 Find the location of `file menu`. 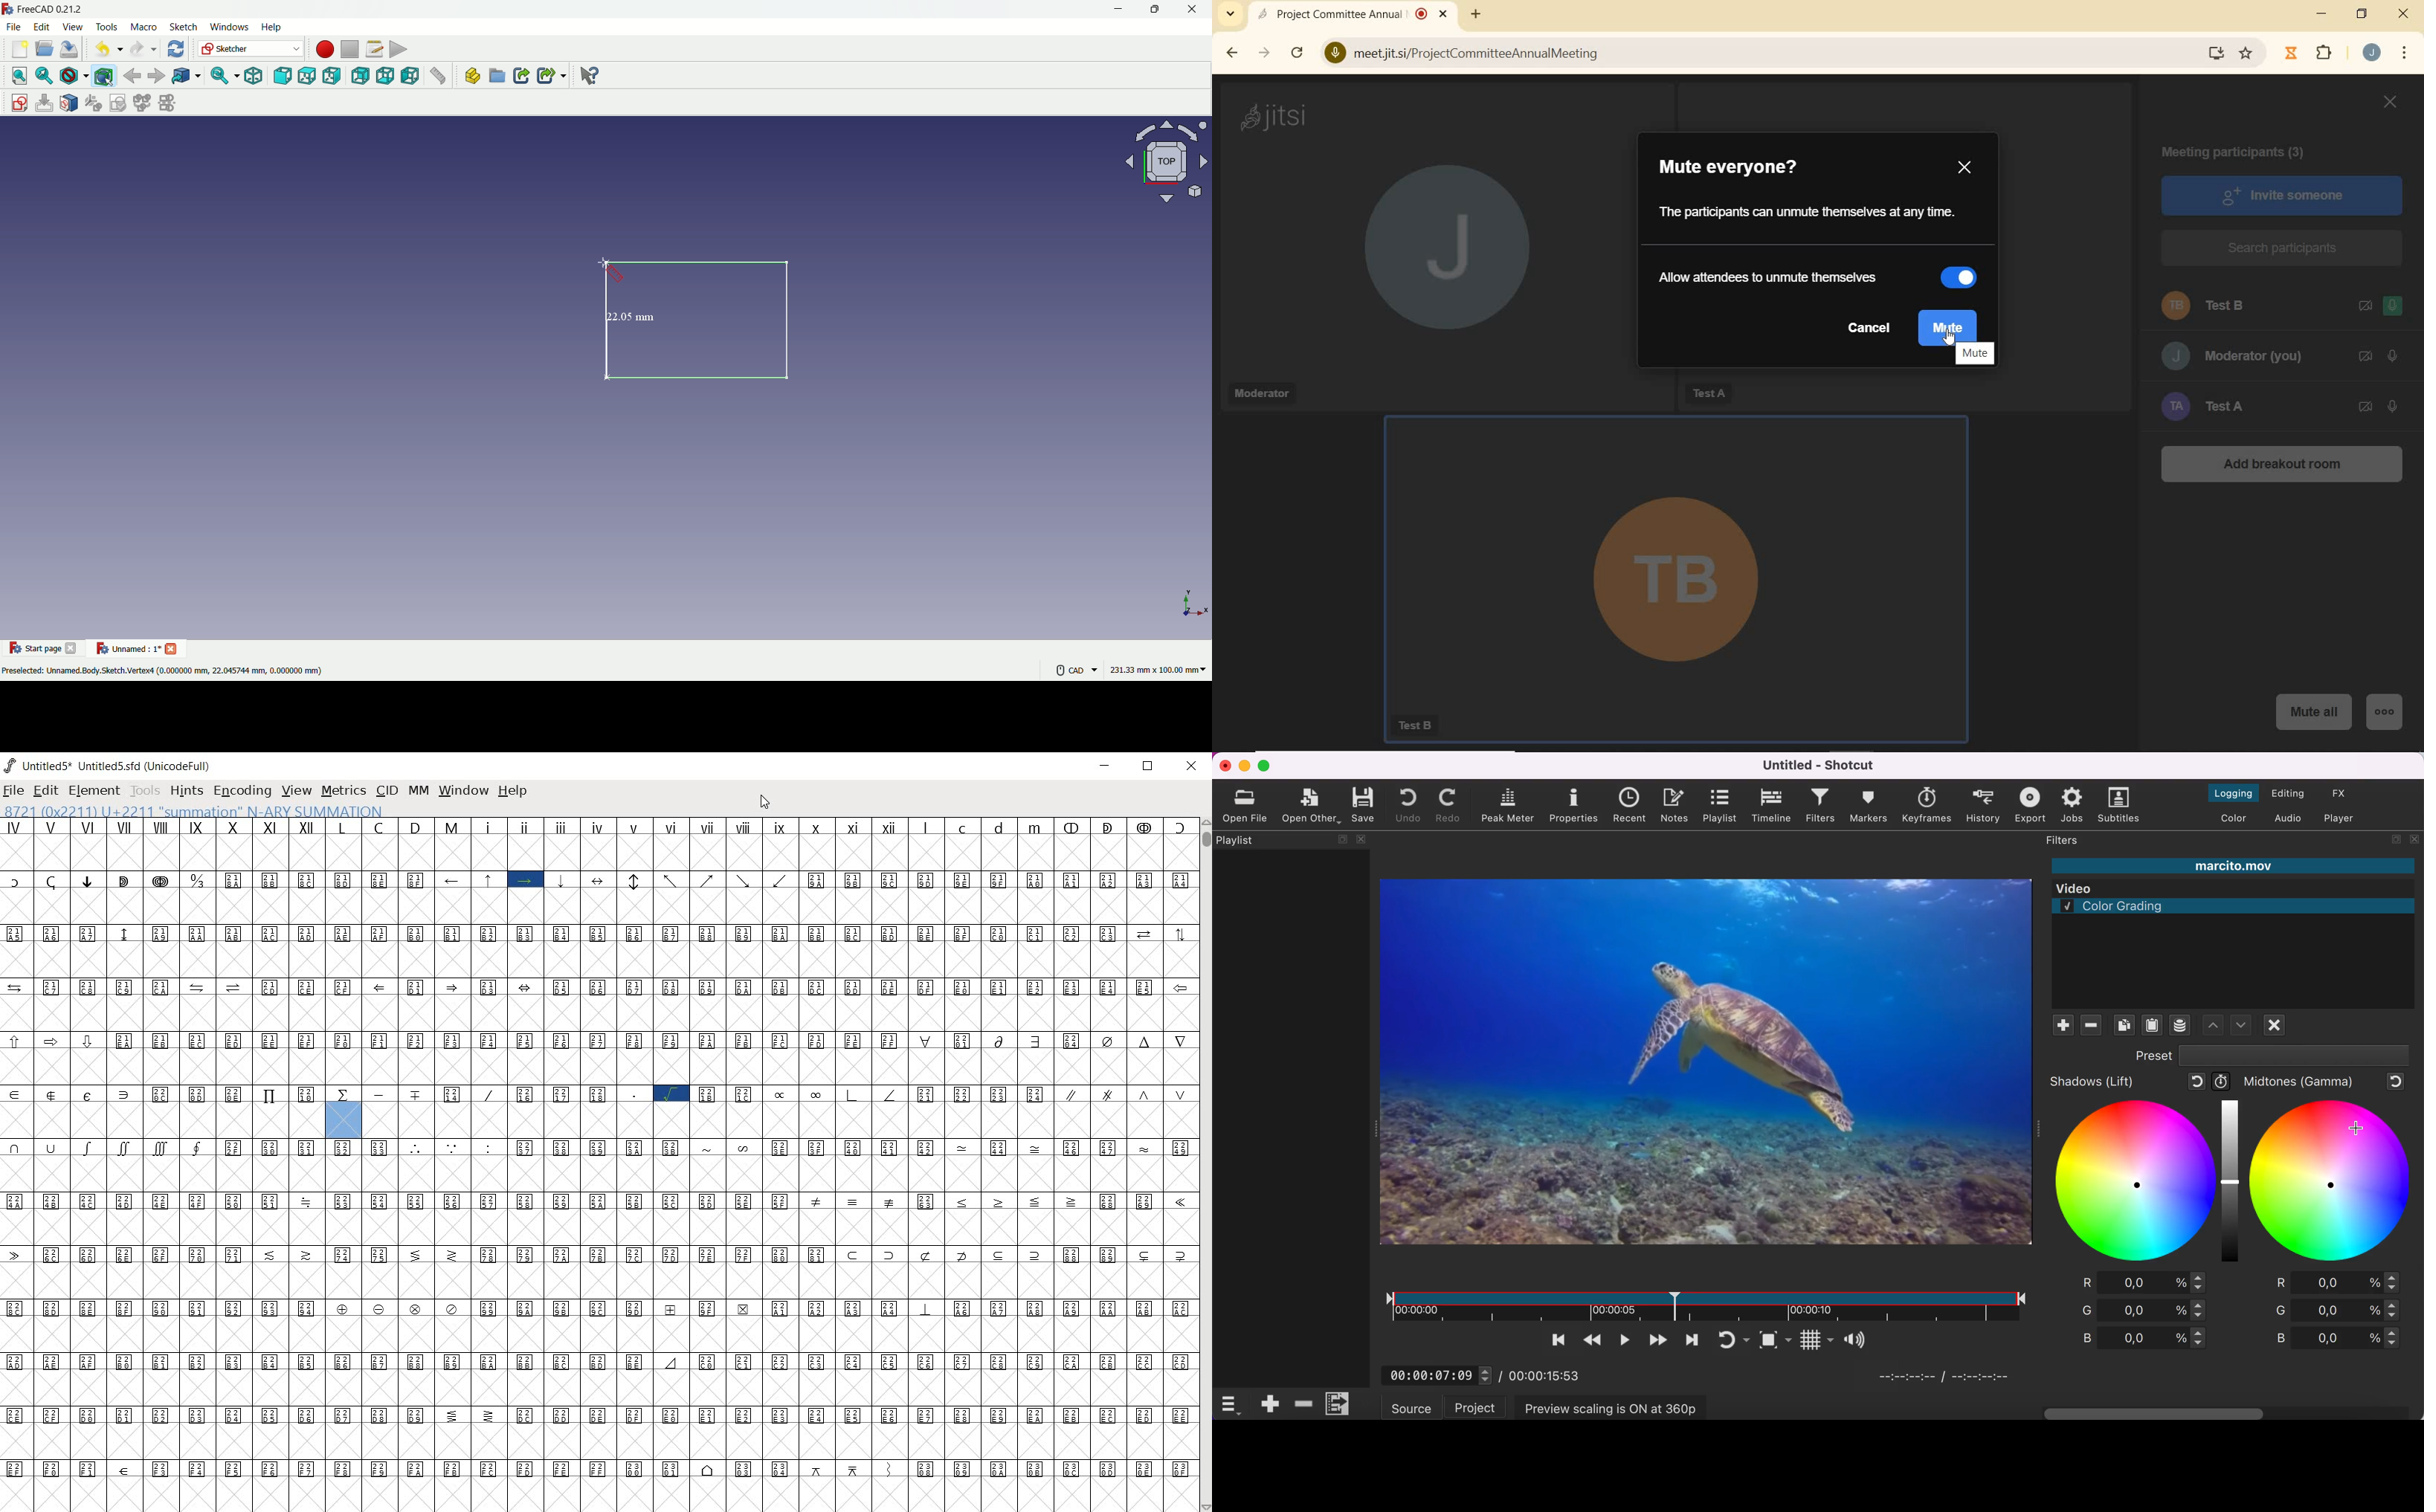

file menu is located at coordinates (15, 27).